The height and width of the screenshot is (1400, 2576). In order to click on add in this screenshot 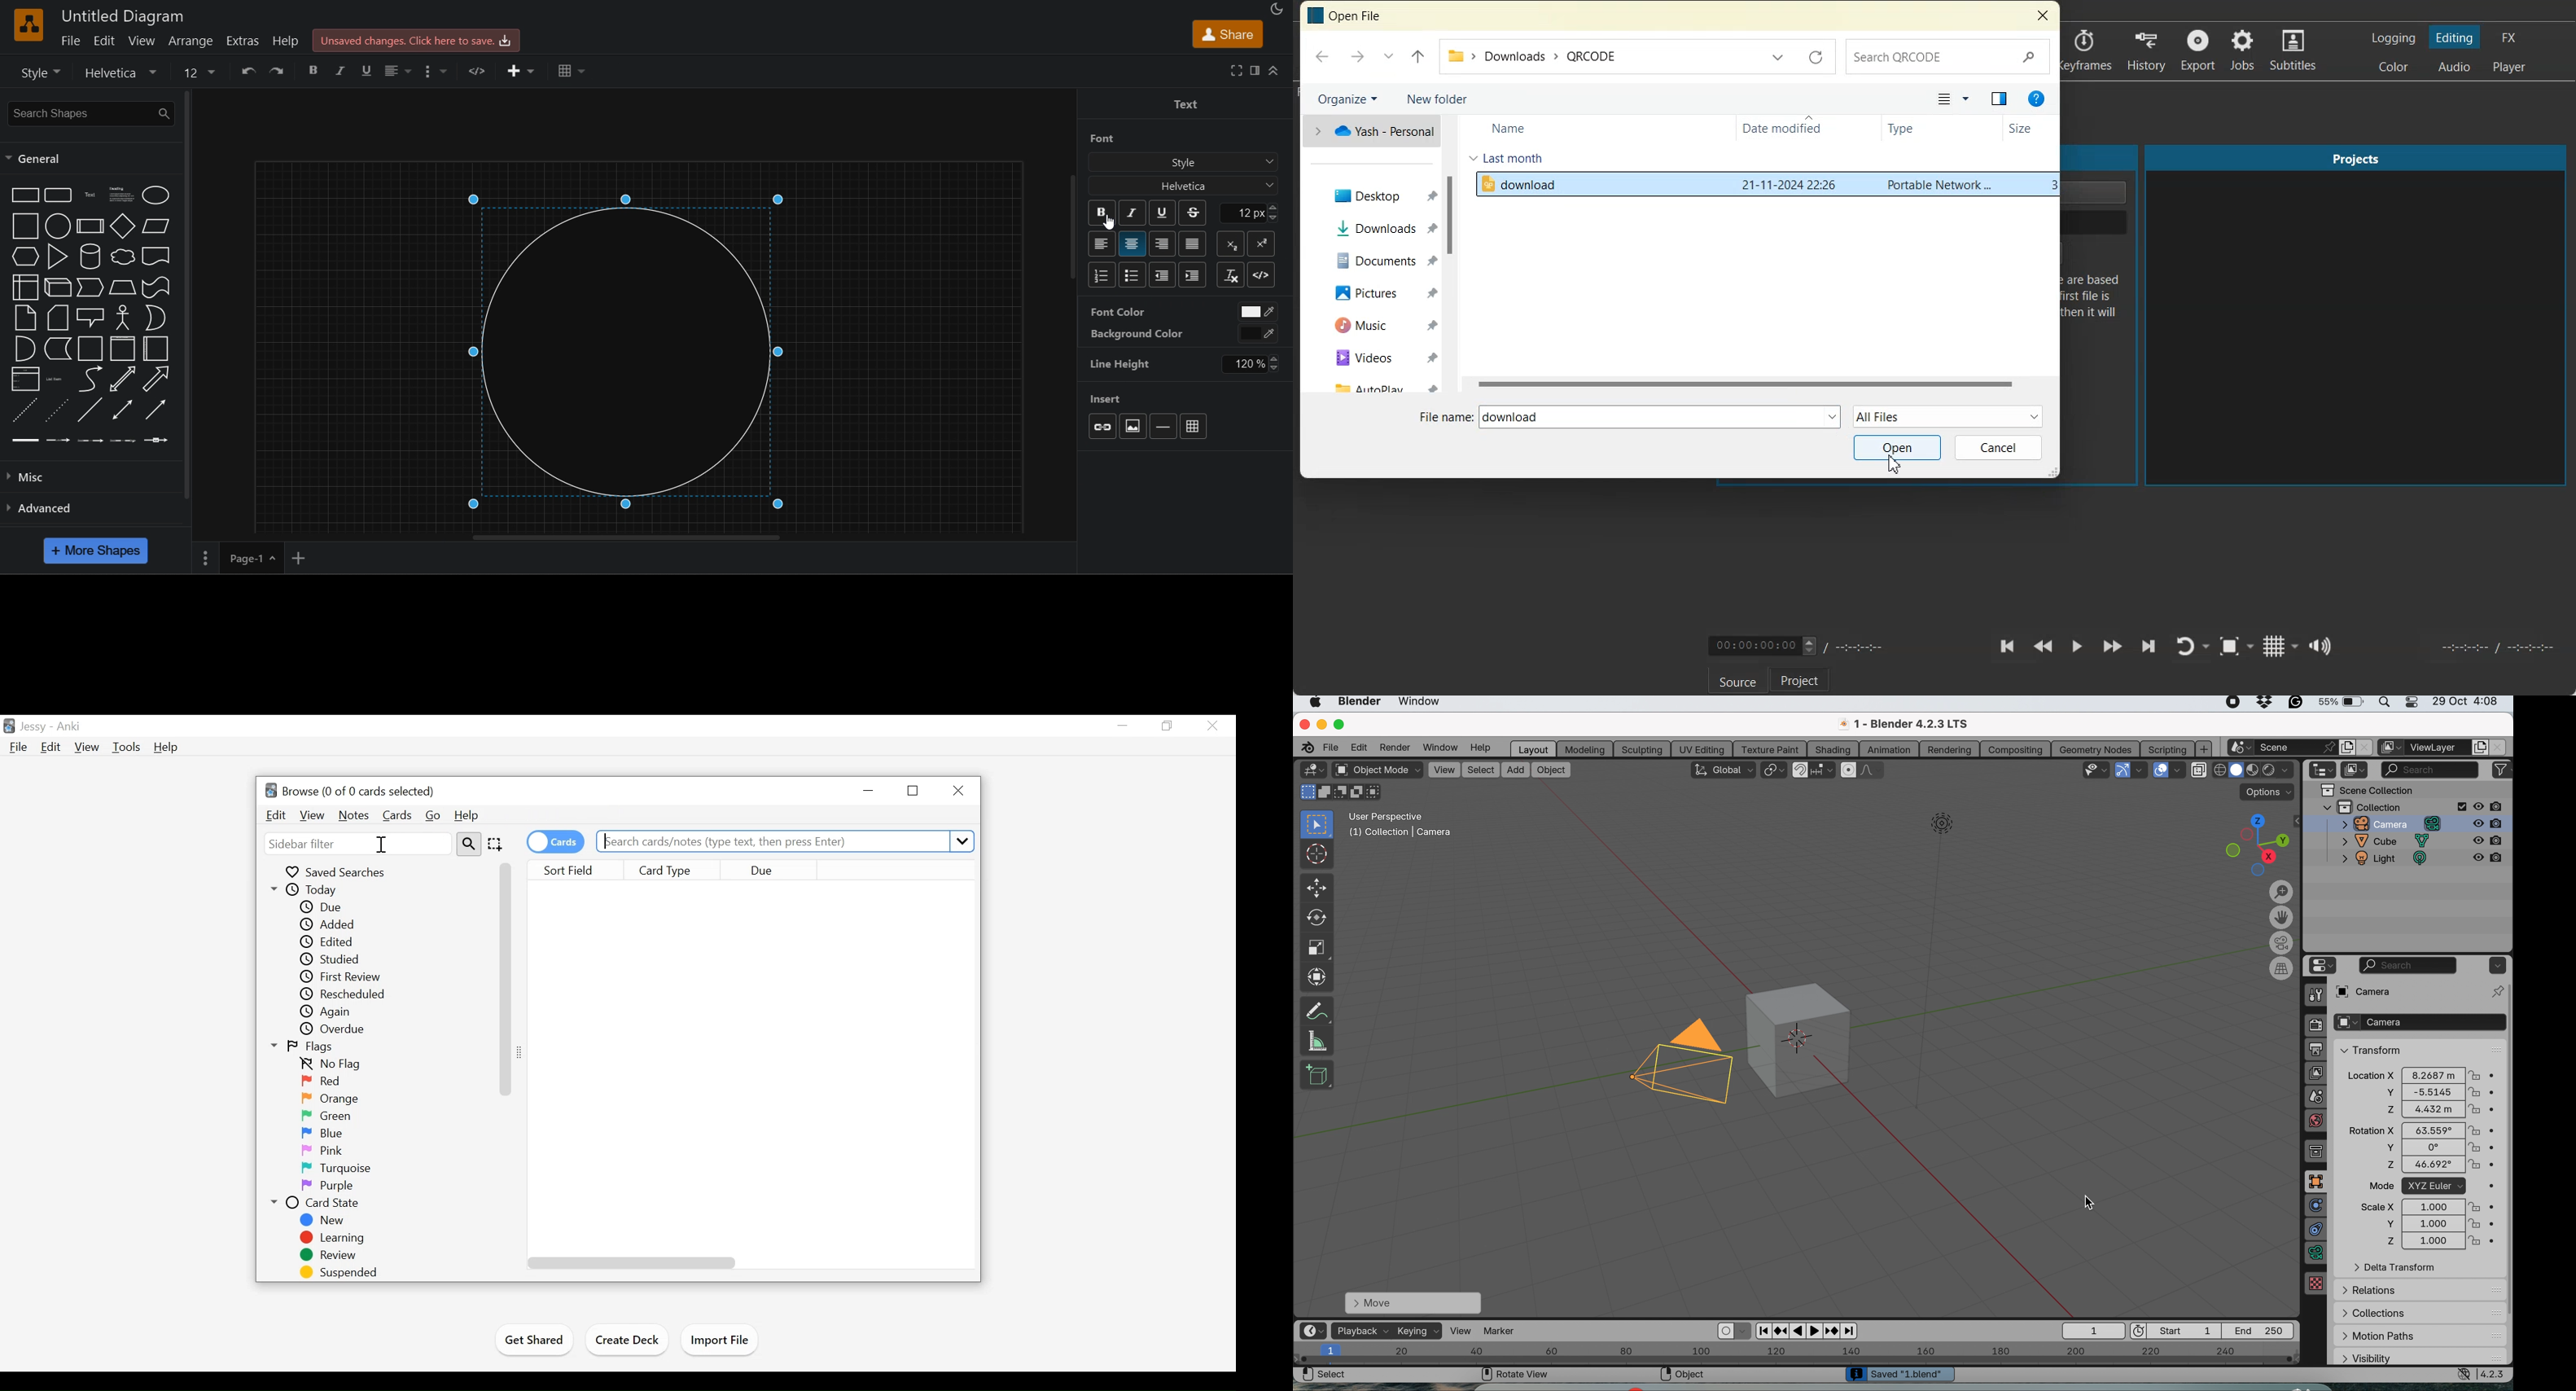, I will do `click(2205, 749)`.